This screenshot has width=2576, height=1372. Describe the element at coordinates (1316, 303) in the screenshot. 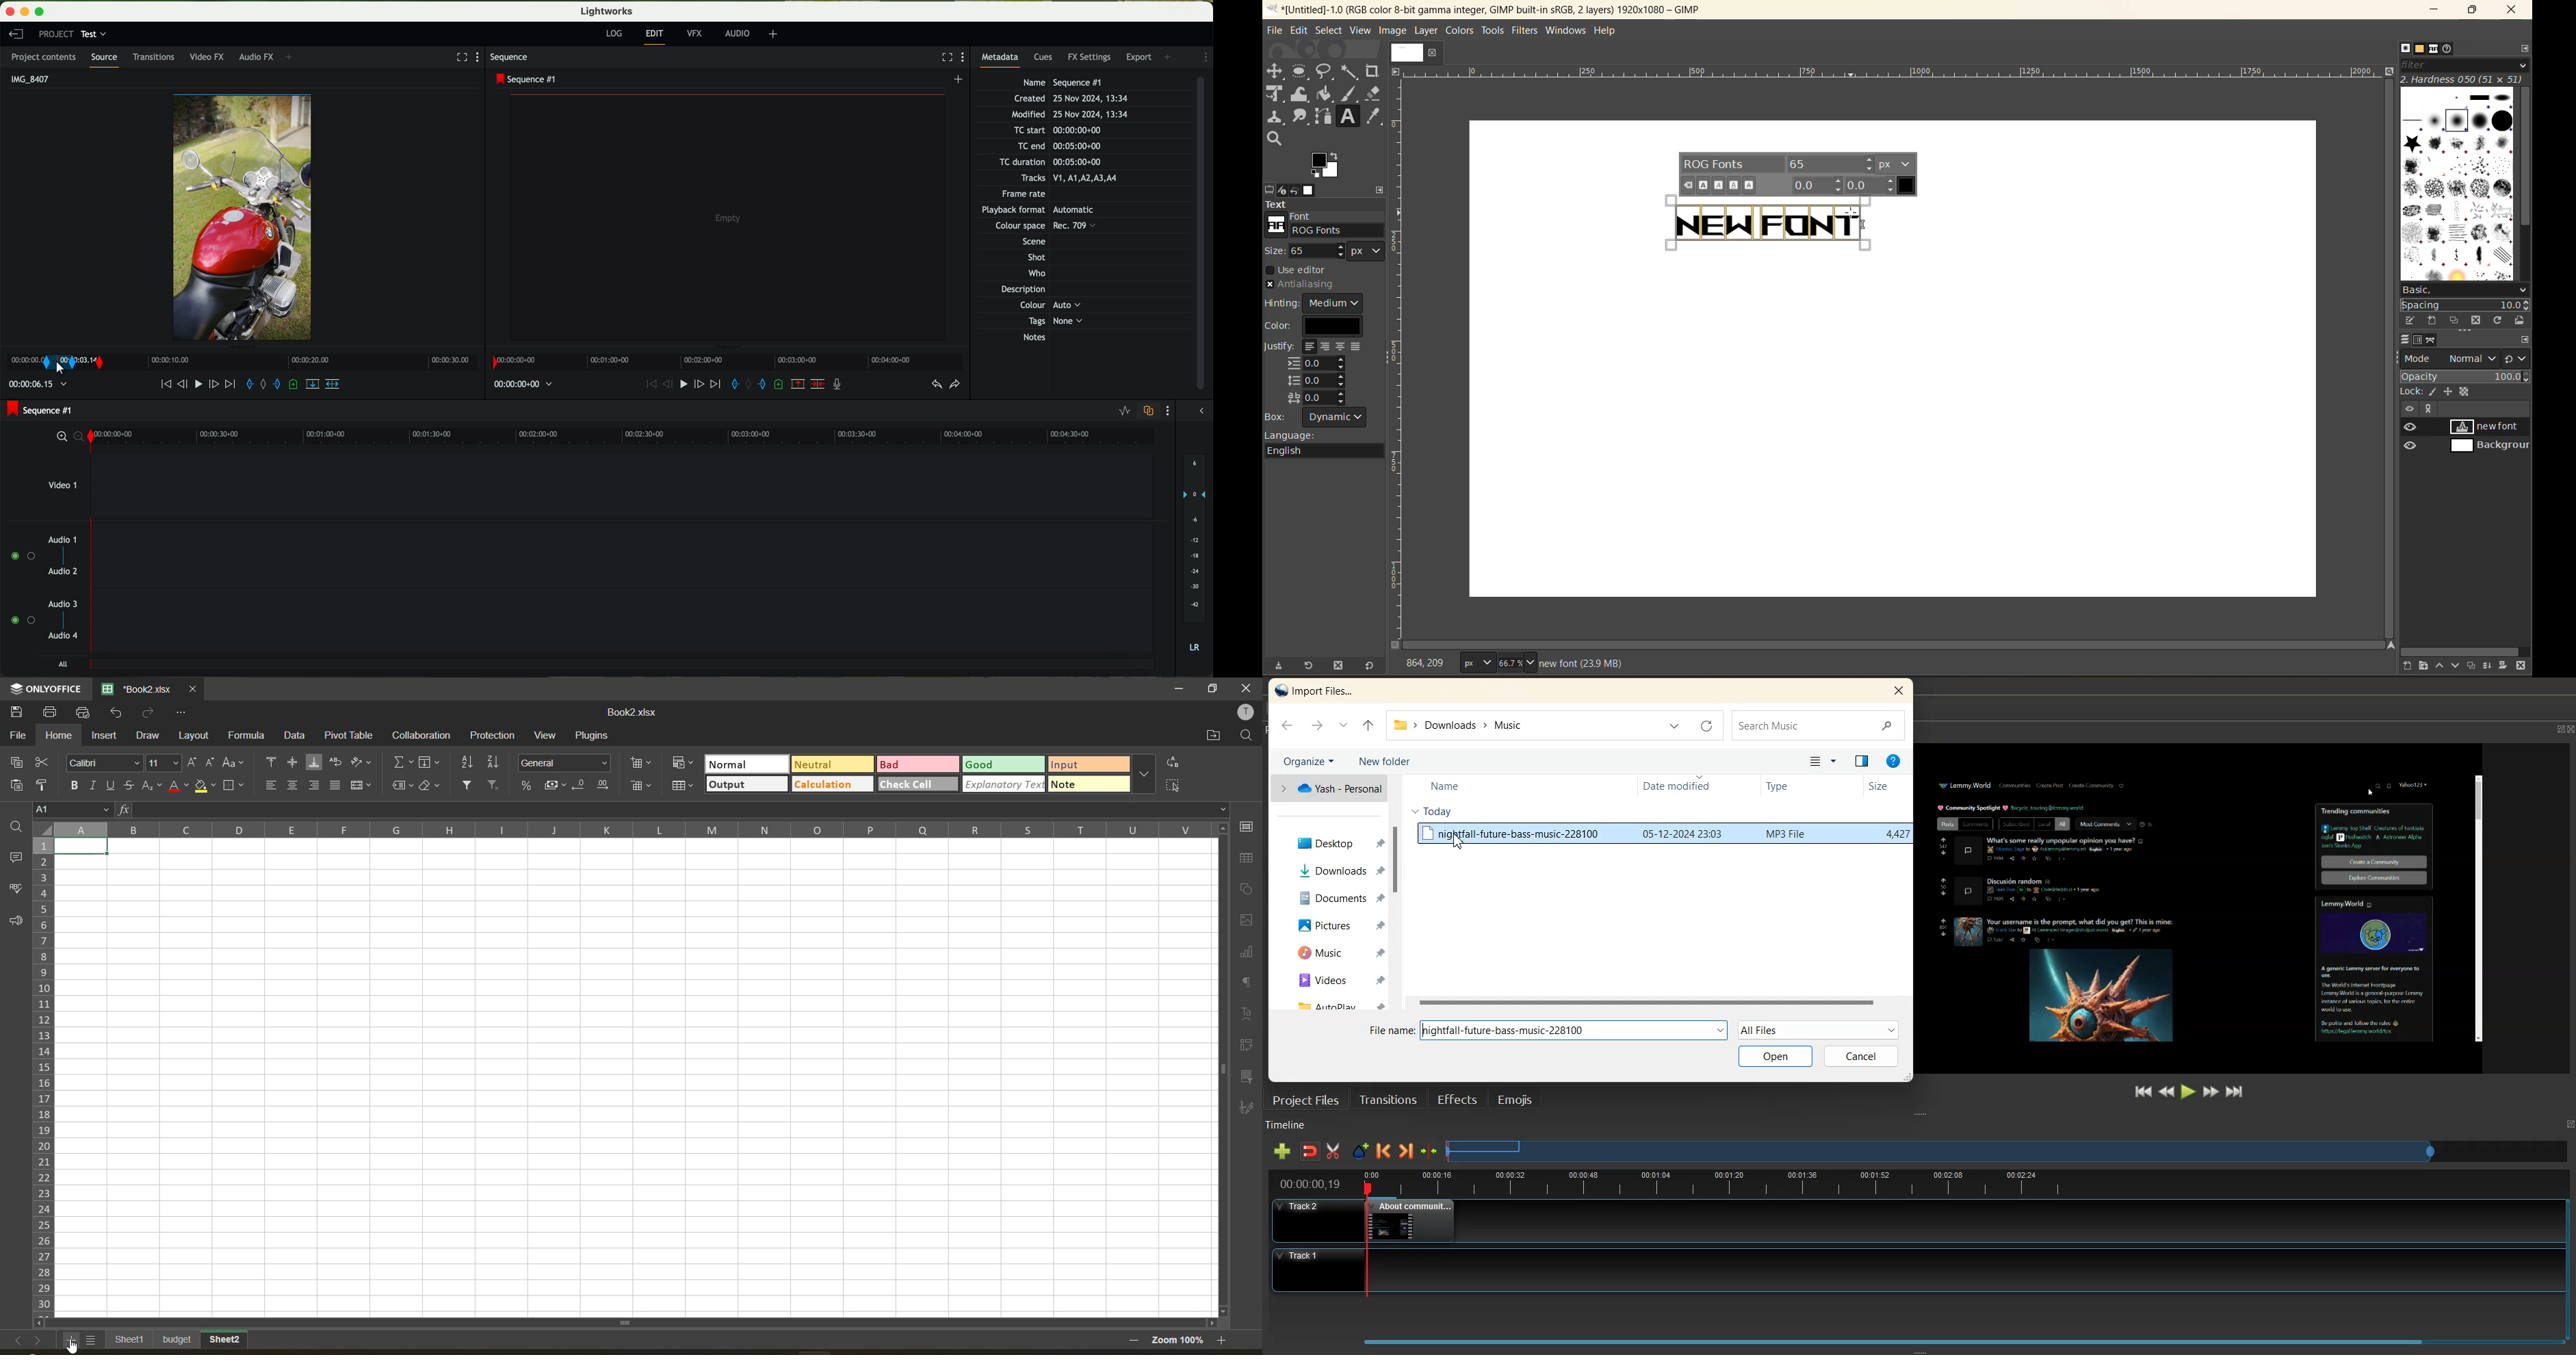

I see `hinting` at that location.